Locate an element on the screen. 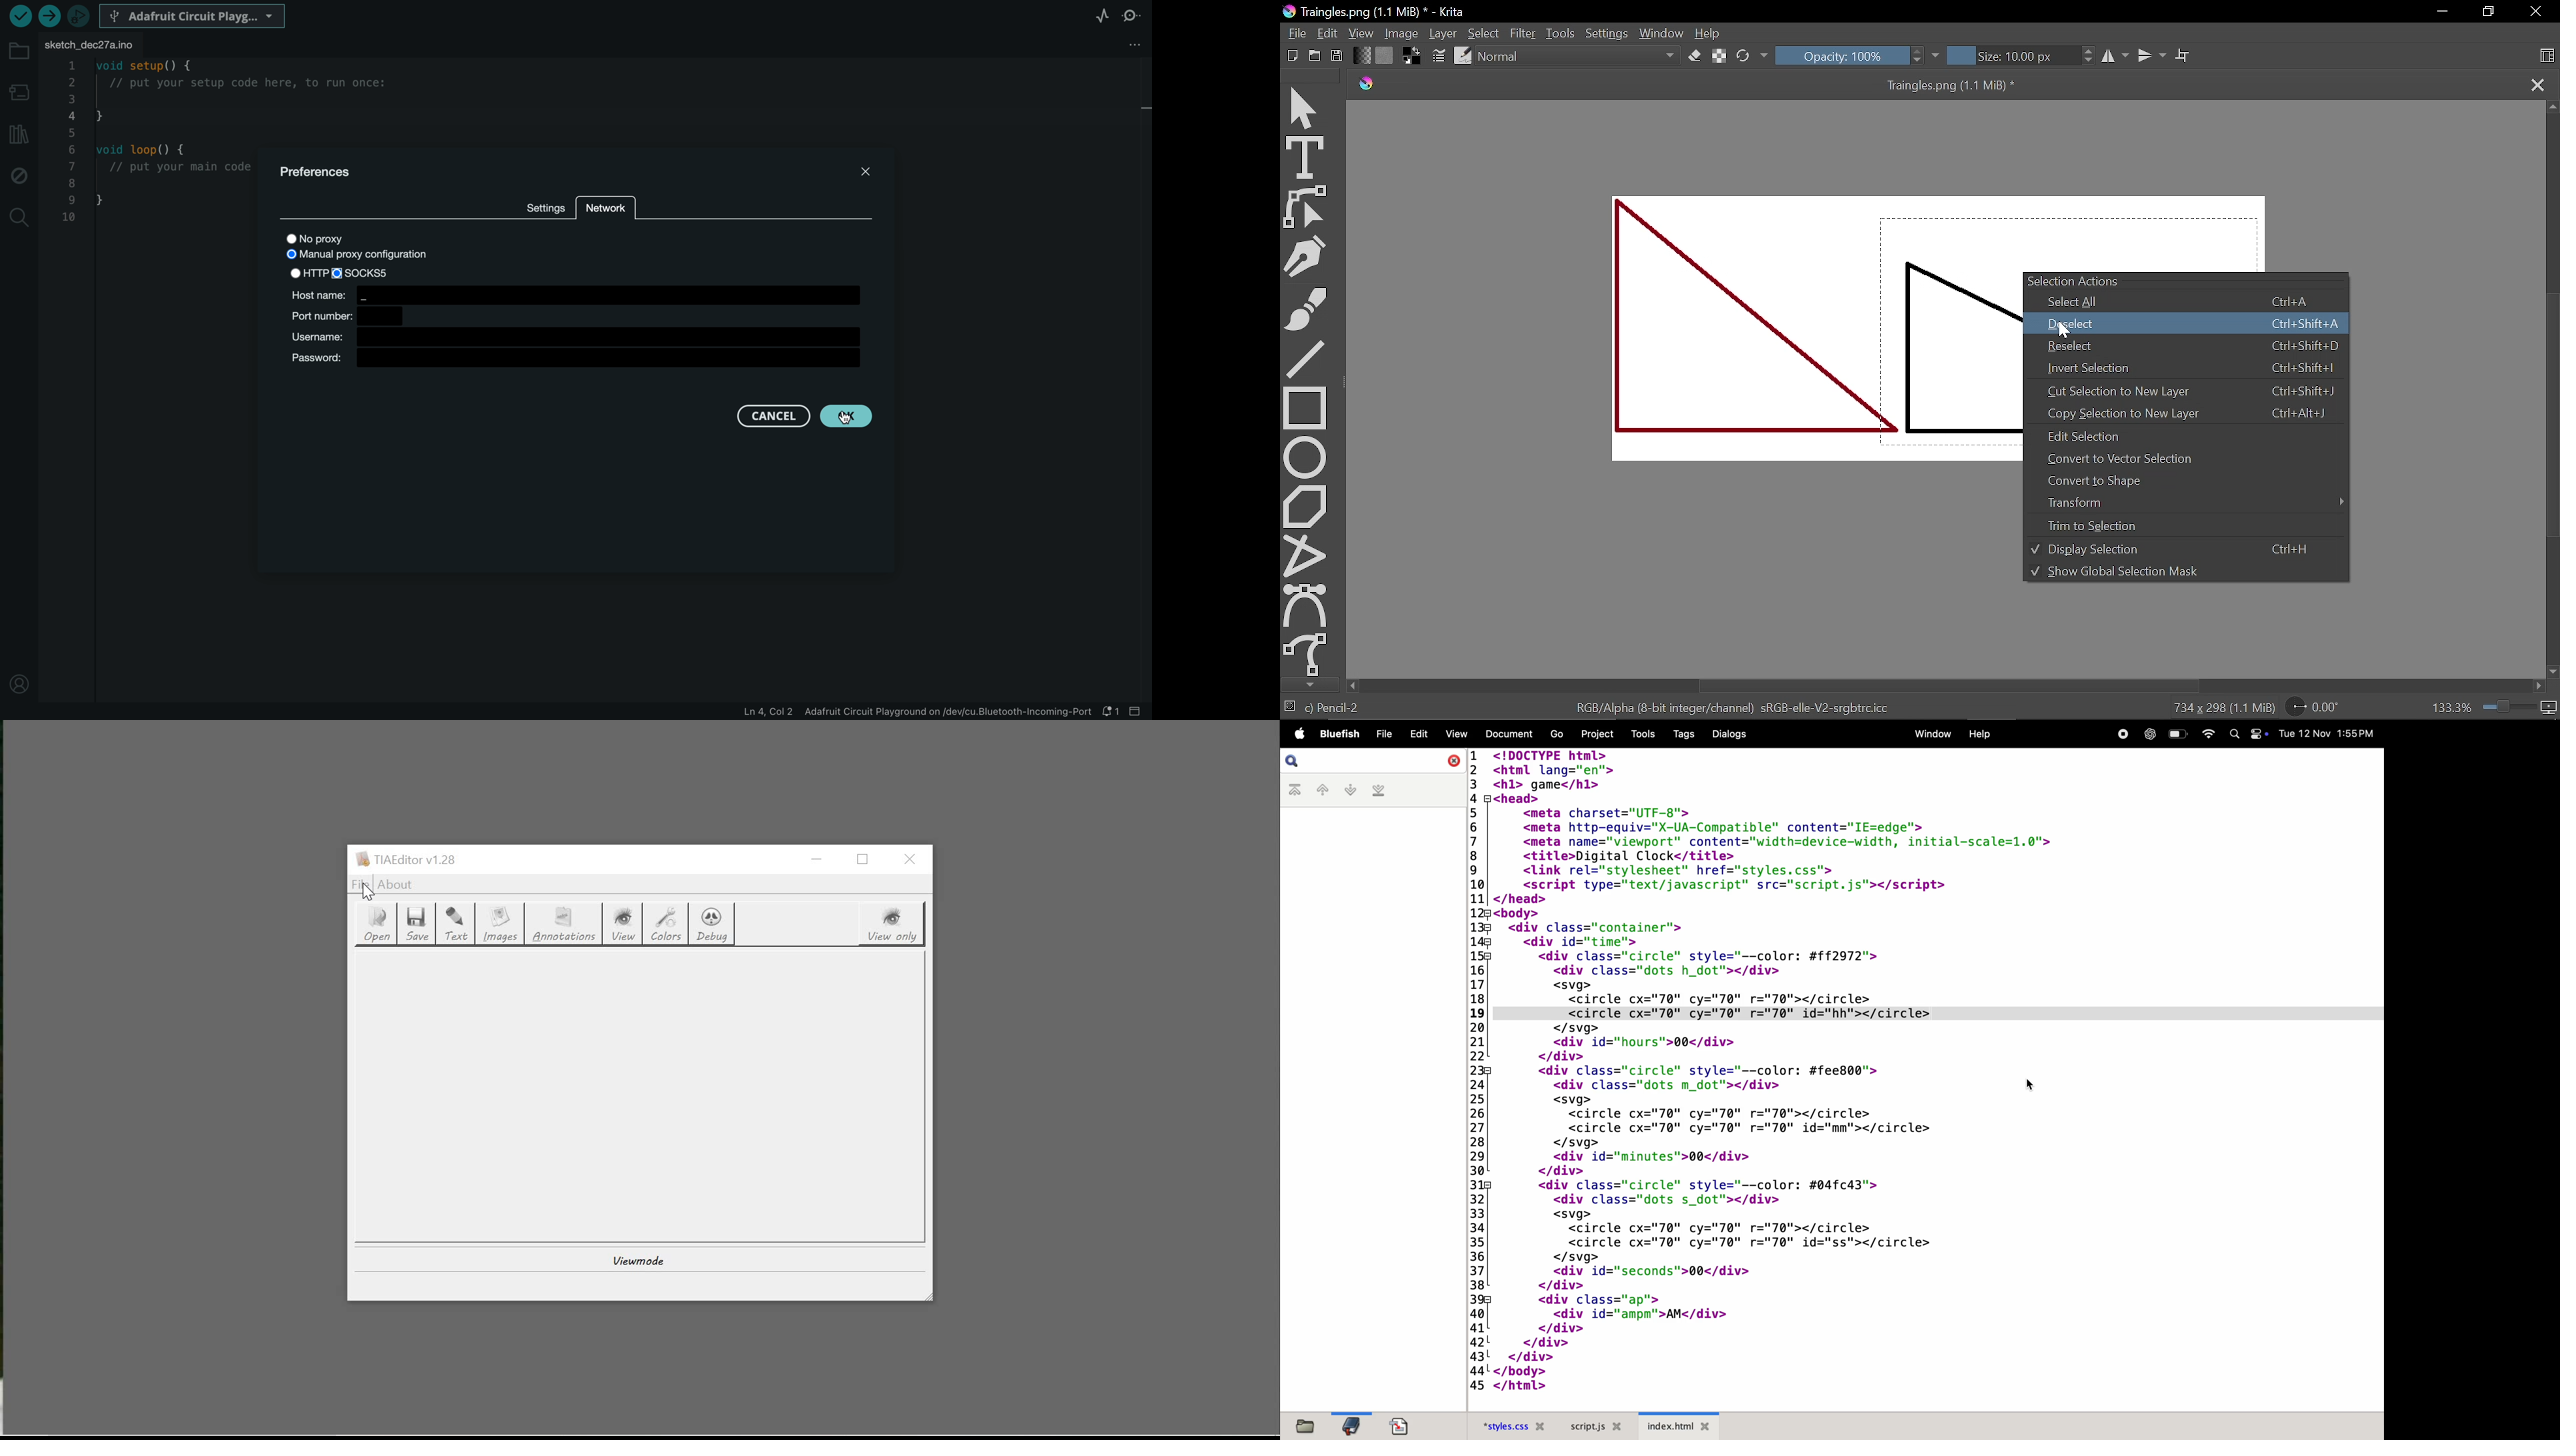 Image resolution: width=2576 pixels, height=1456 pixels. Edit is located at coordinates (1330, 33).